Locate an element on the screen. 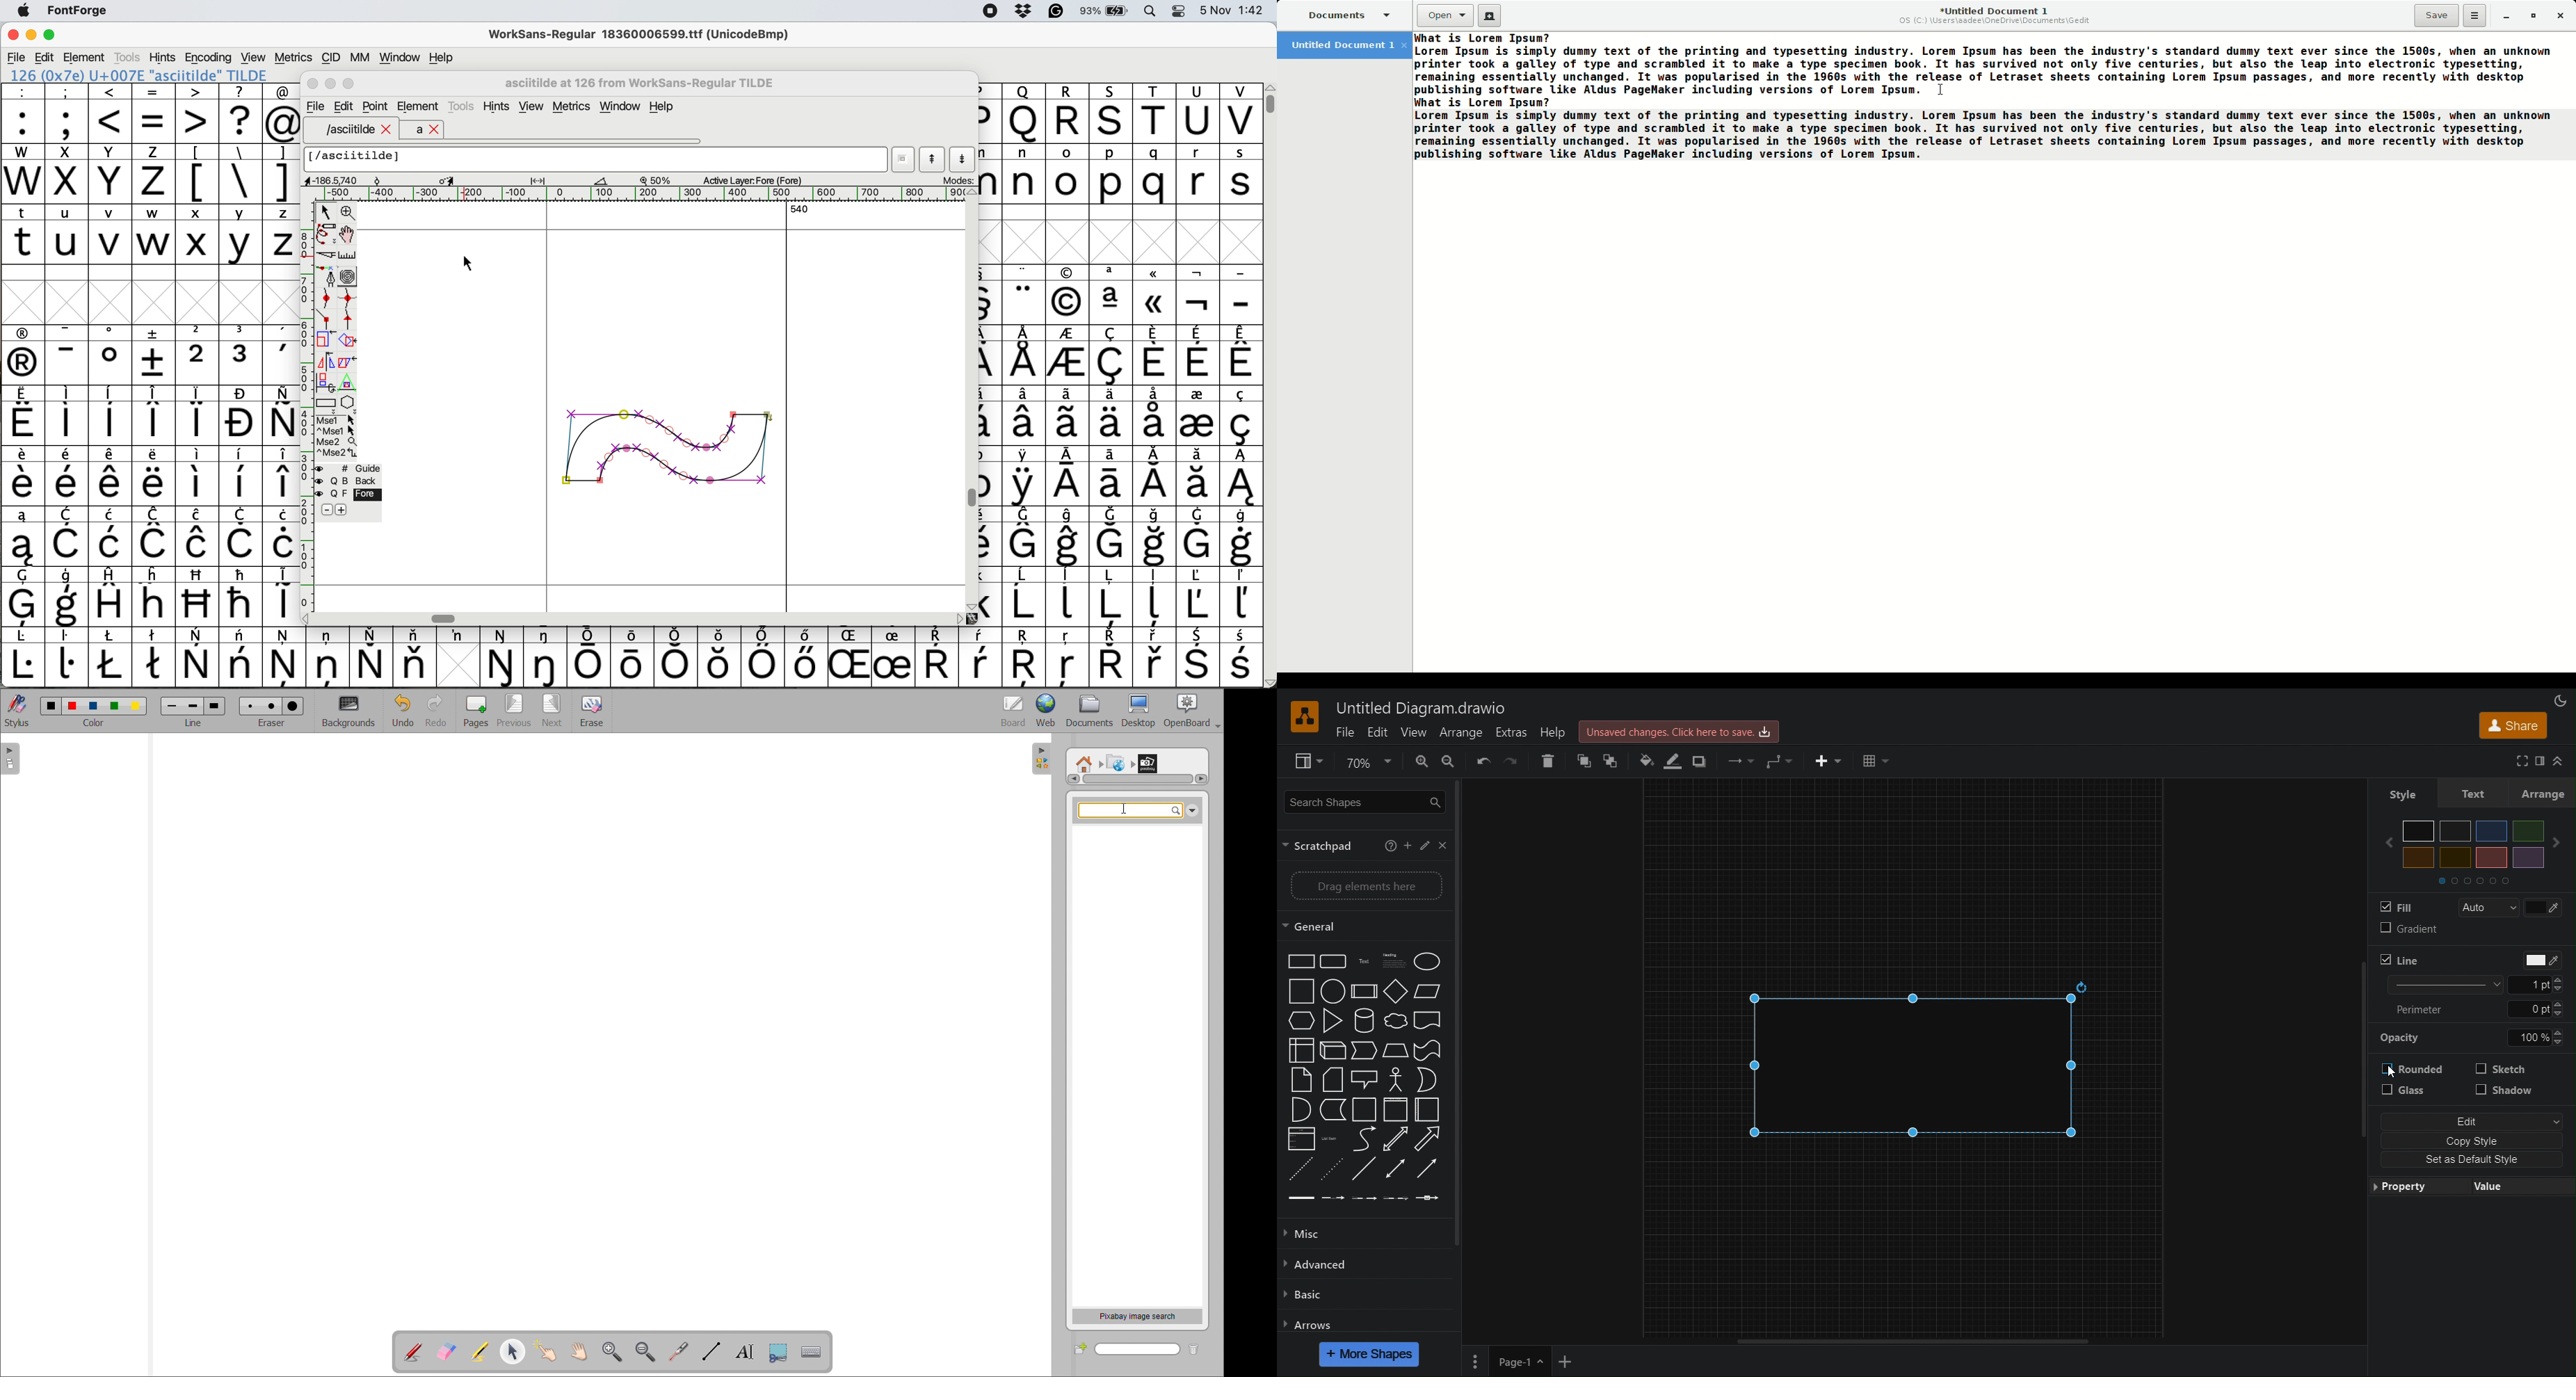 The image size is (2576, 1400). symbol is located at coordinates (67, 657).